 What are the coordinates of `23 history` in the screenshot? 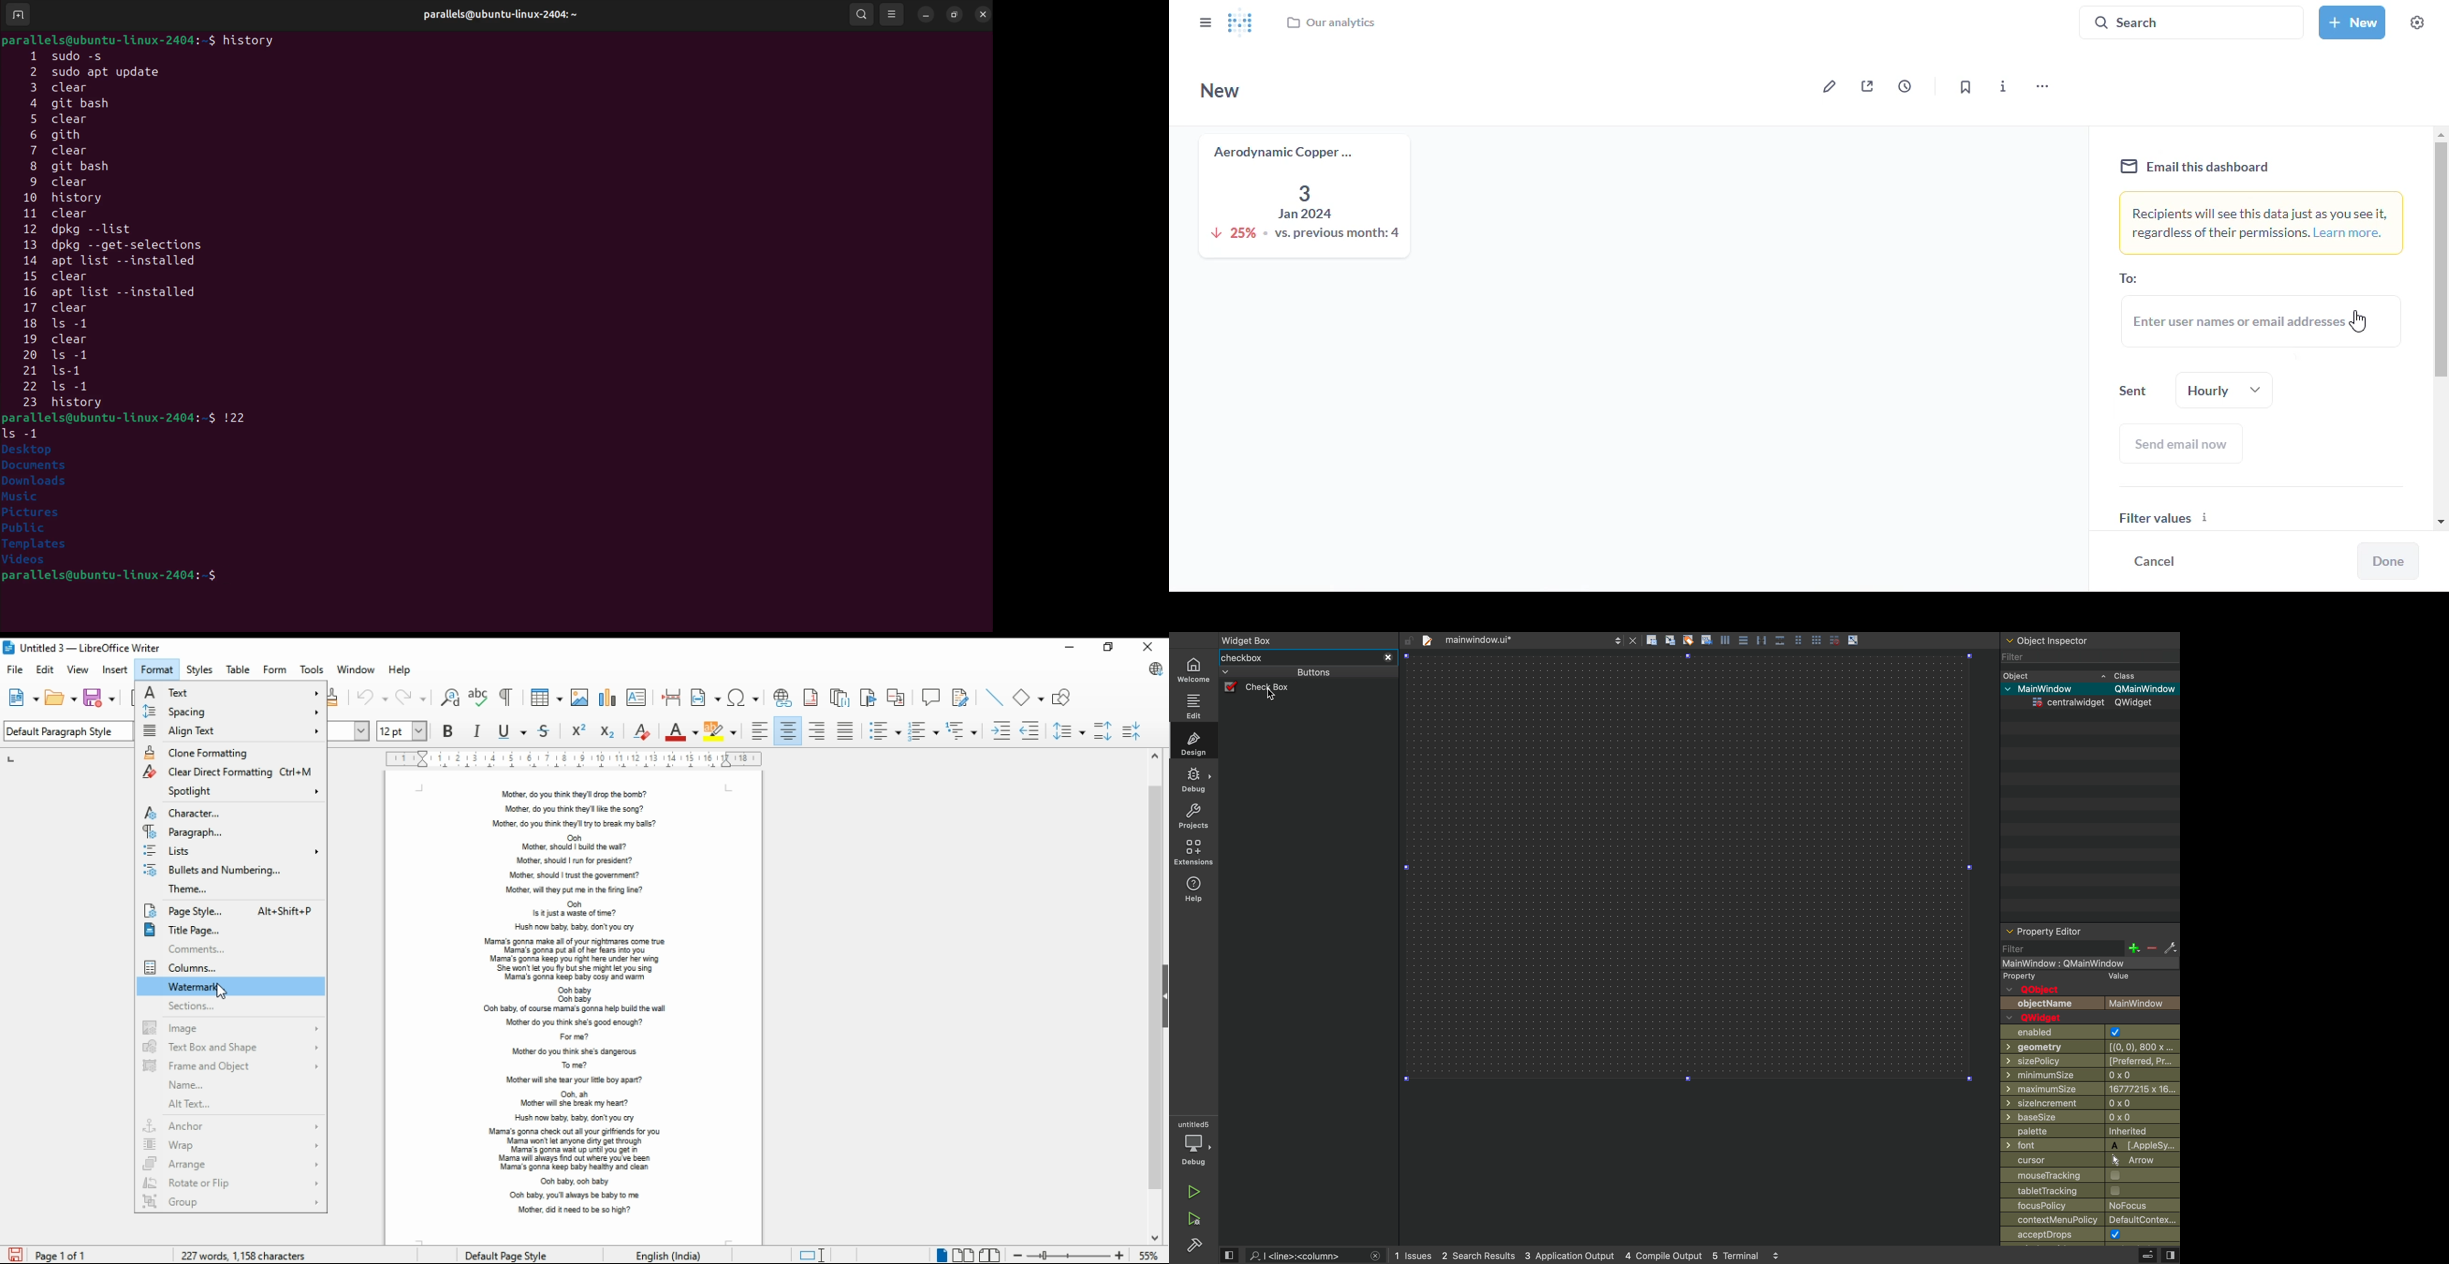 It's located at (85, 403).